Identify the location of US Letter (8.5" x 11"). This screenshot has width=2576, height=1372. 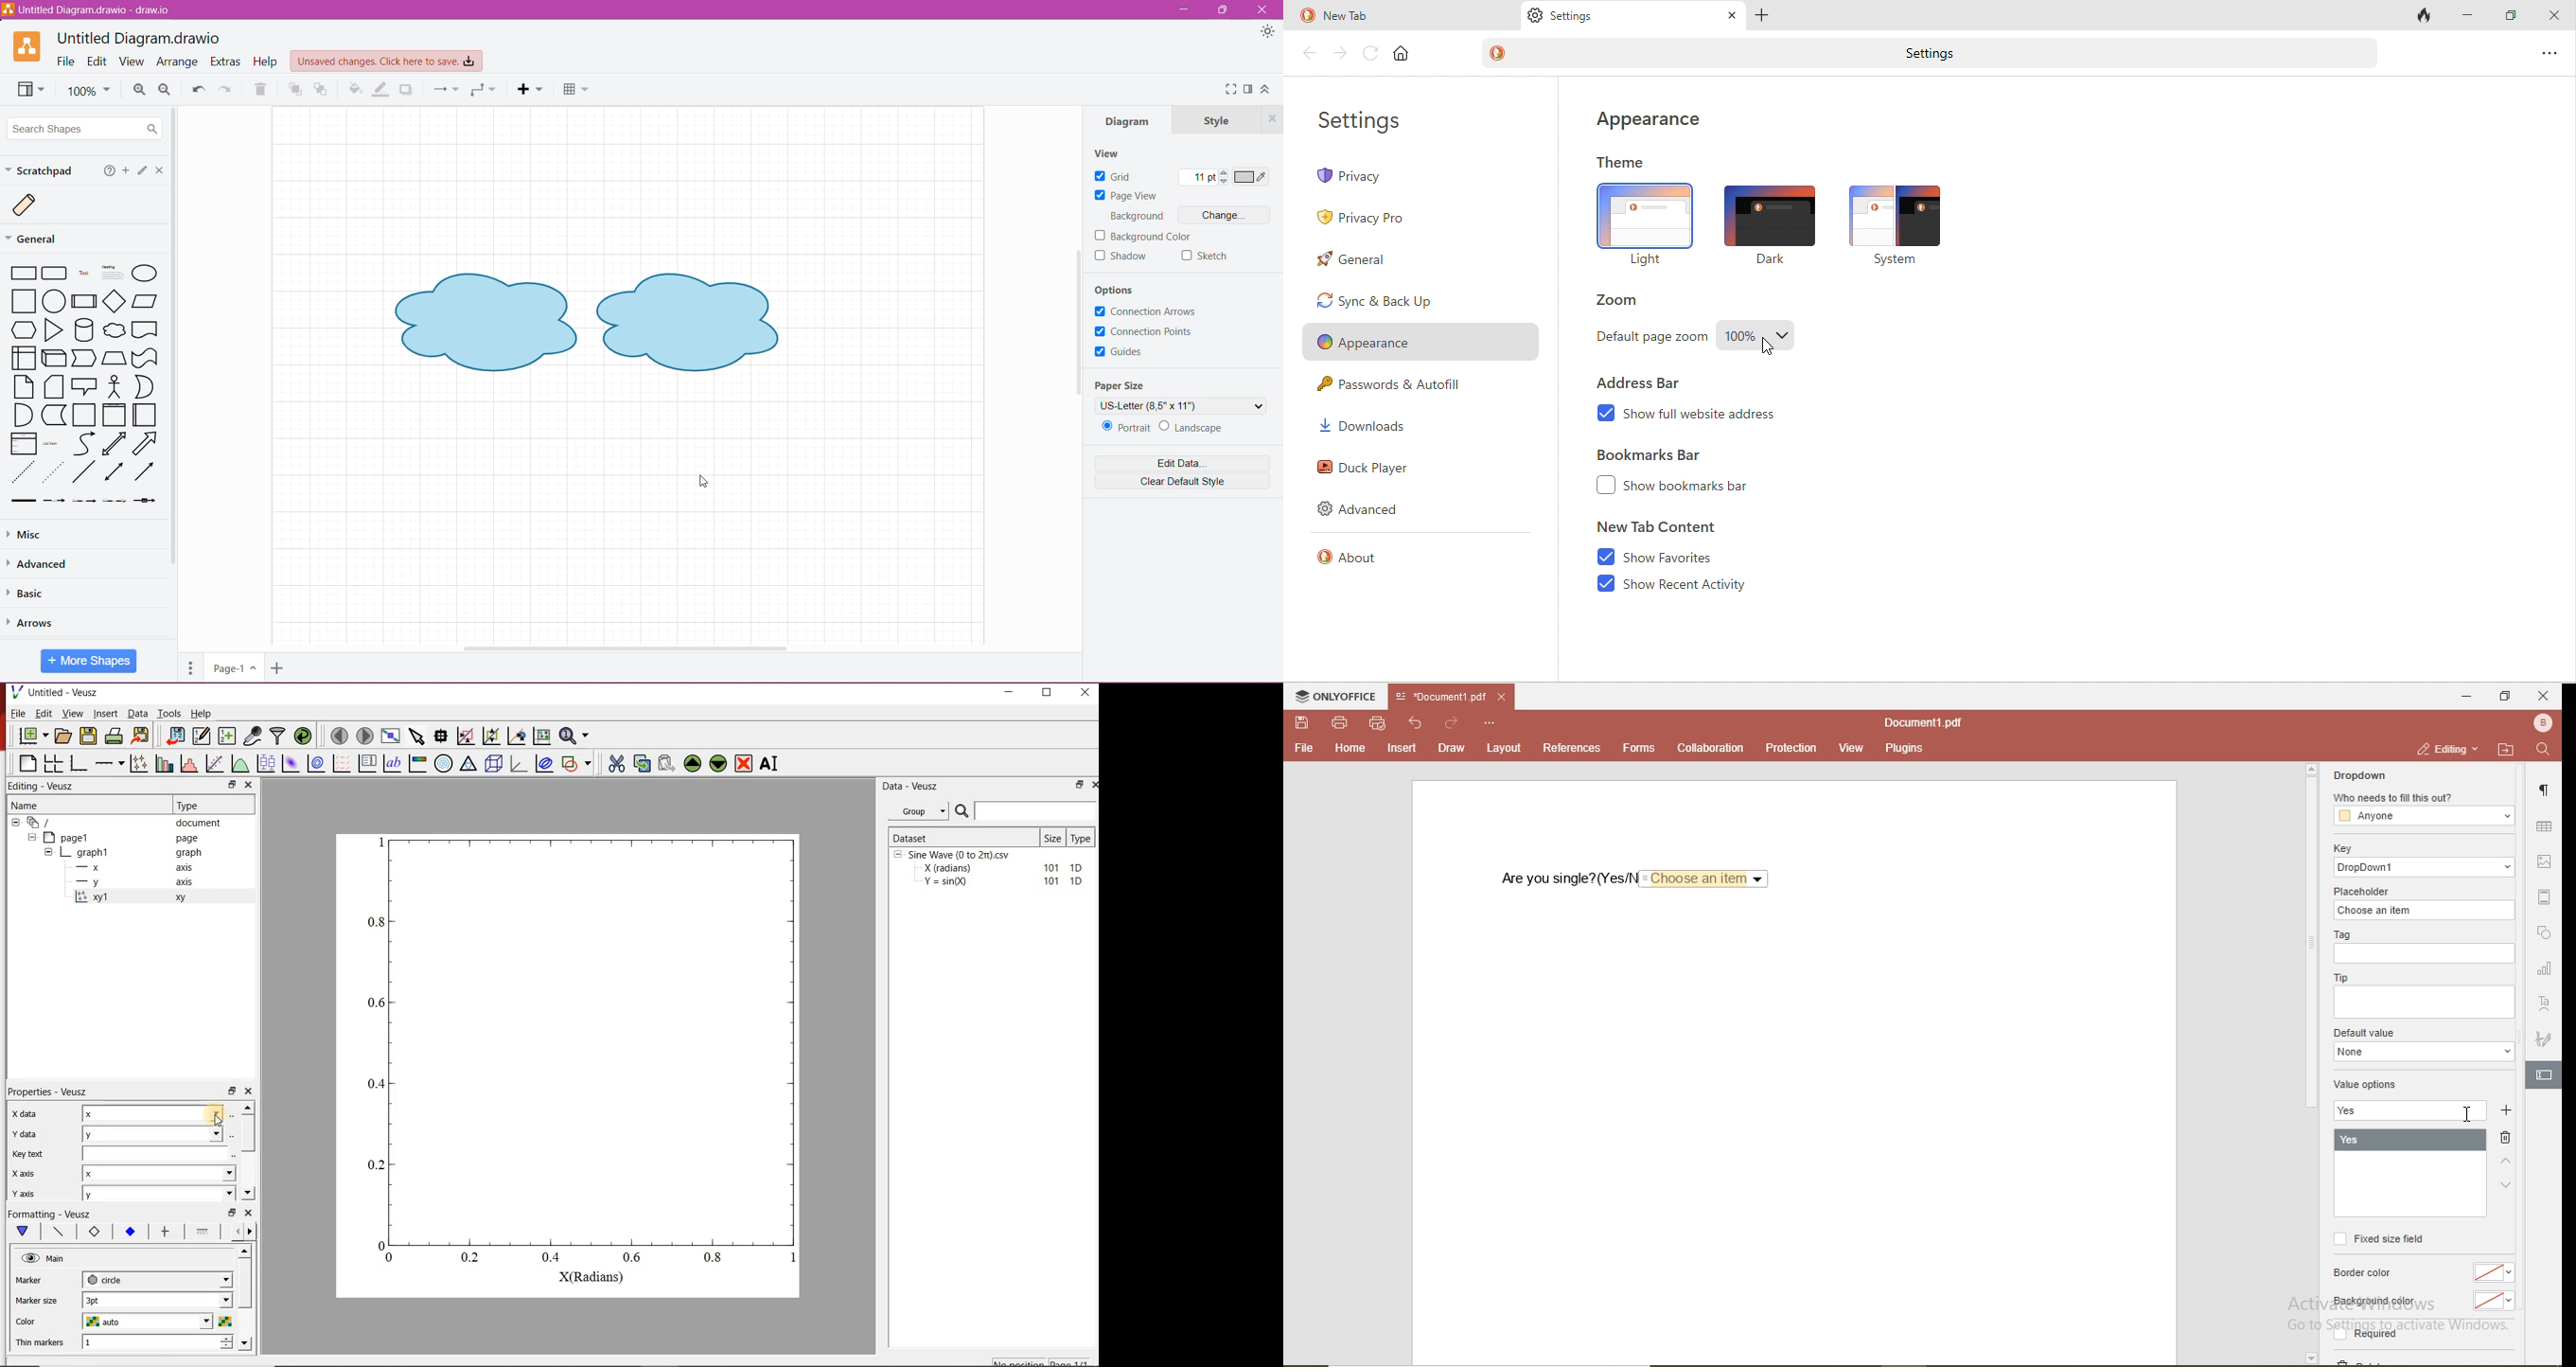
(1182, 405).